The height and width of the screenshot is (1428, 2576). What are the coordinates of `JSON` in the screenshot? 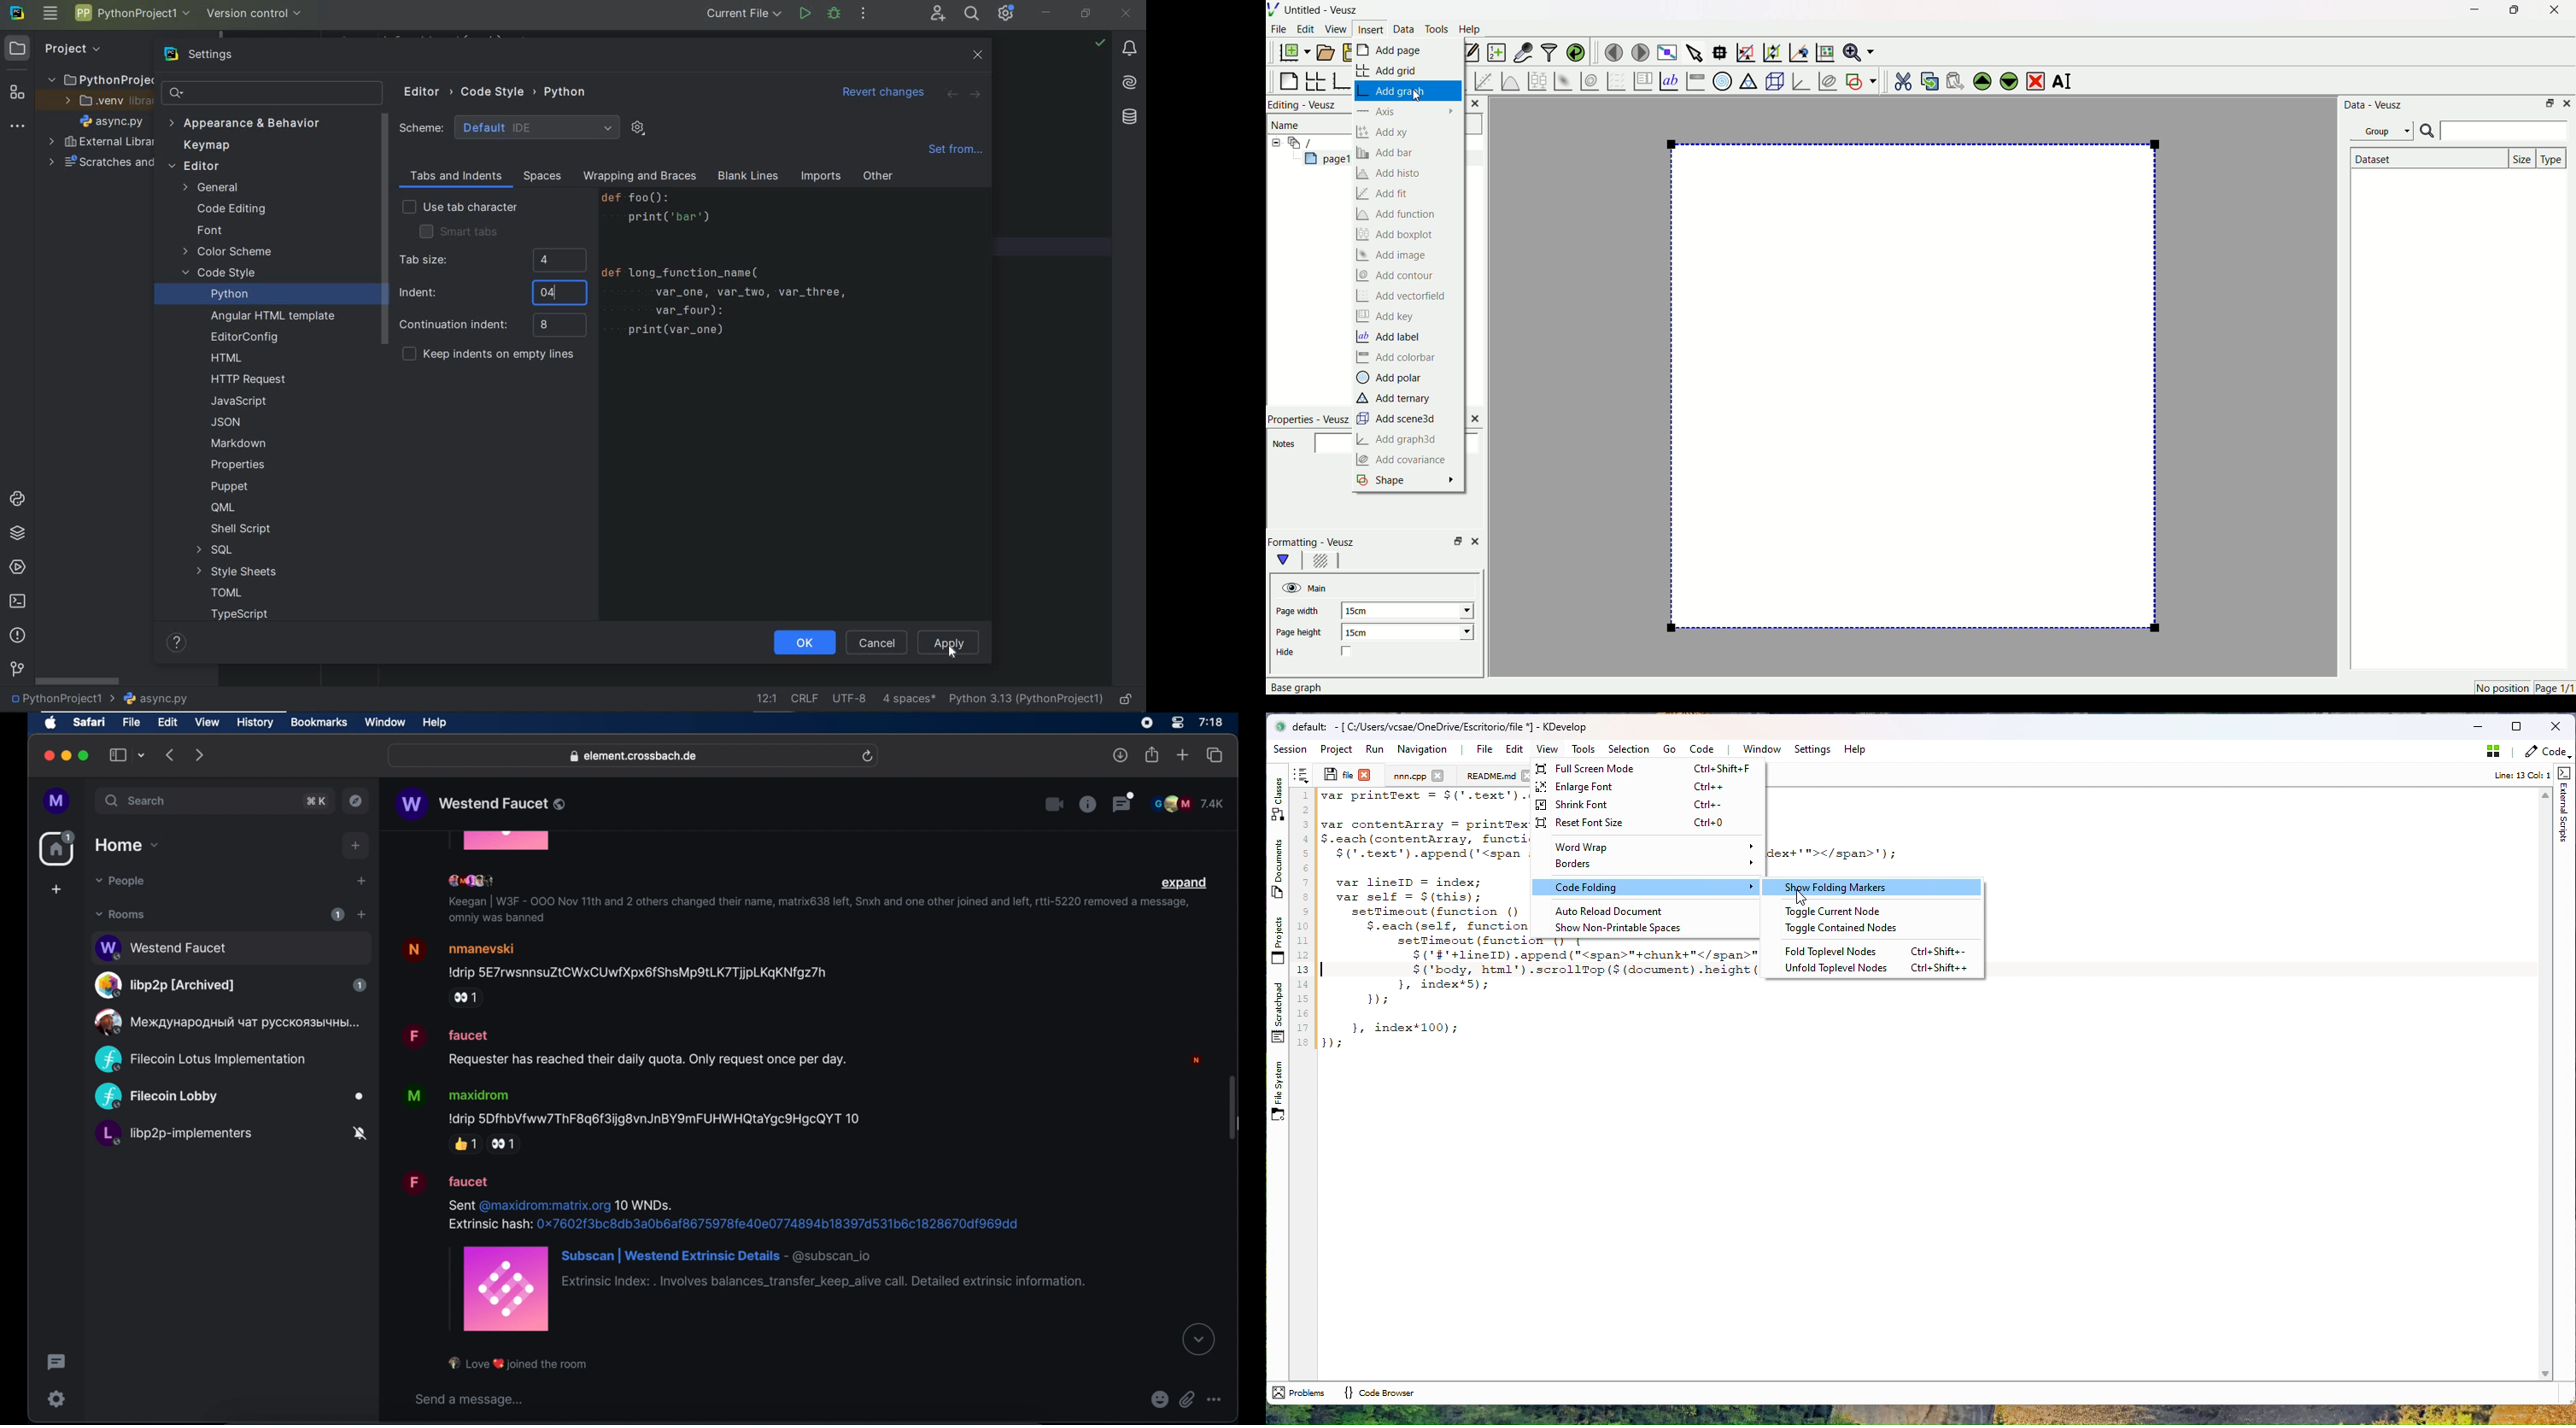 It's located at (230, 422).